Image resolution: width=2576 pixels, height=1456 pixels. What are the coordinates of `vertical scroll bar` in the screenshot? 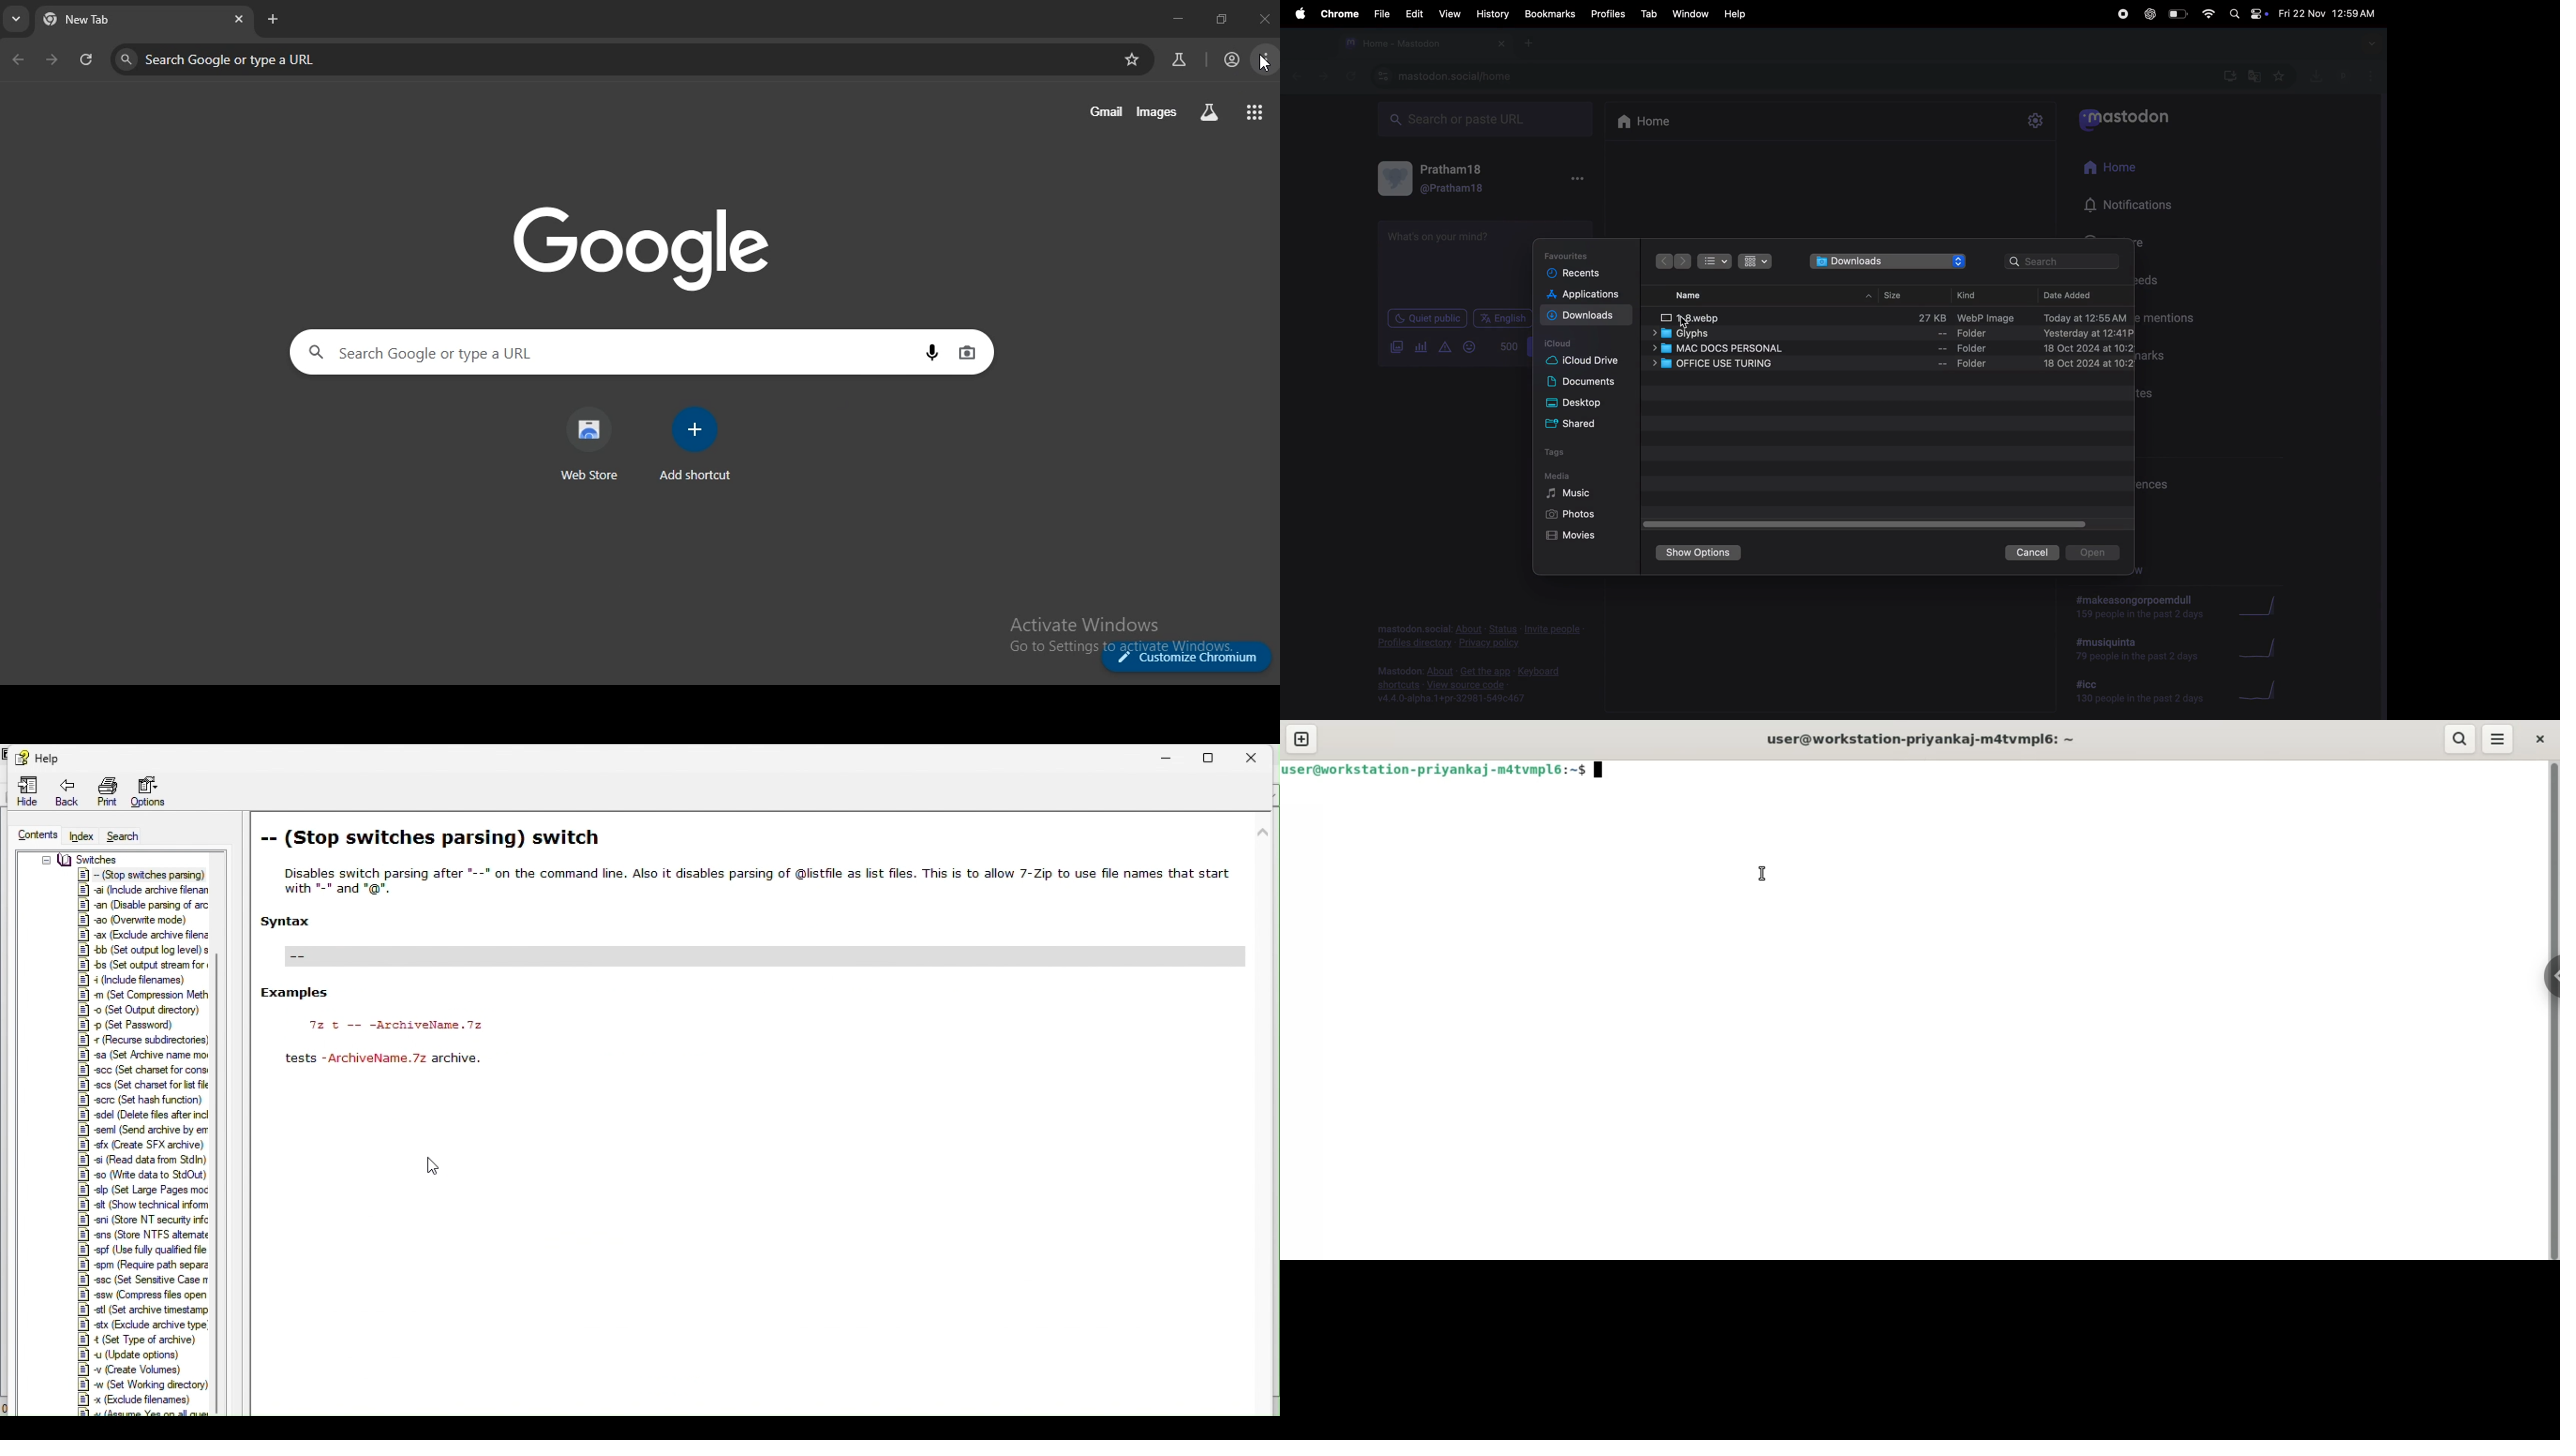 It's located at (2552, 1011).